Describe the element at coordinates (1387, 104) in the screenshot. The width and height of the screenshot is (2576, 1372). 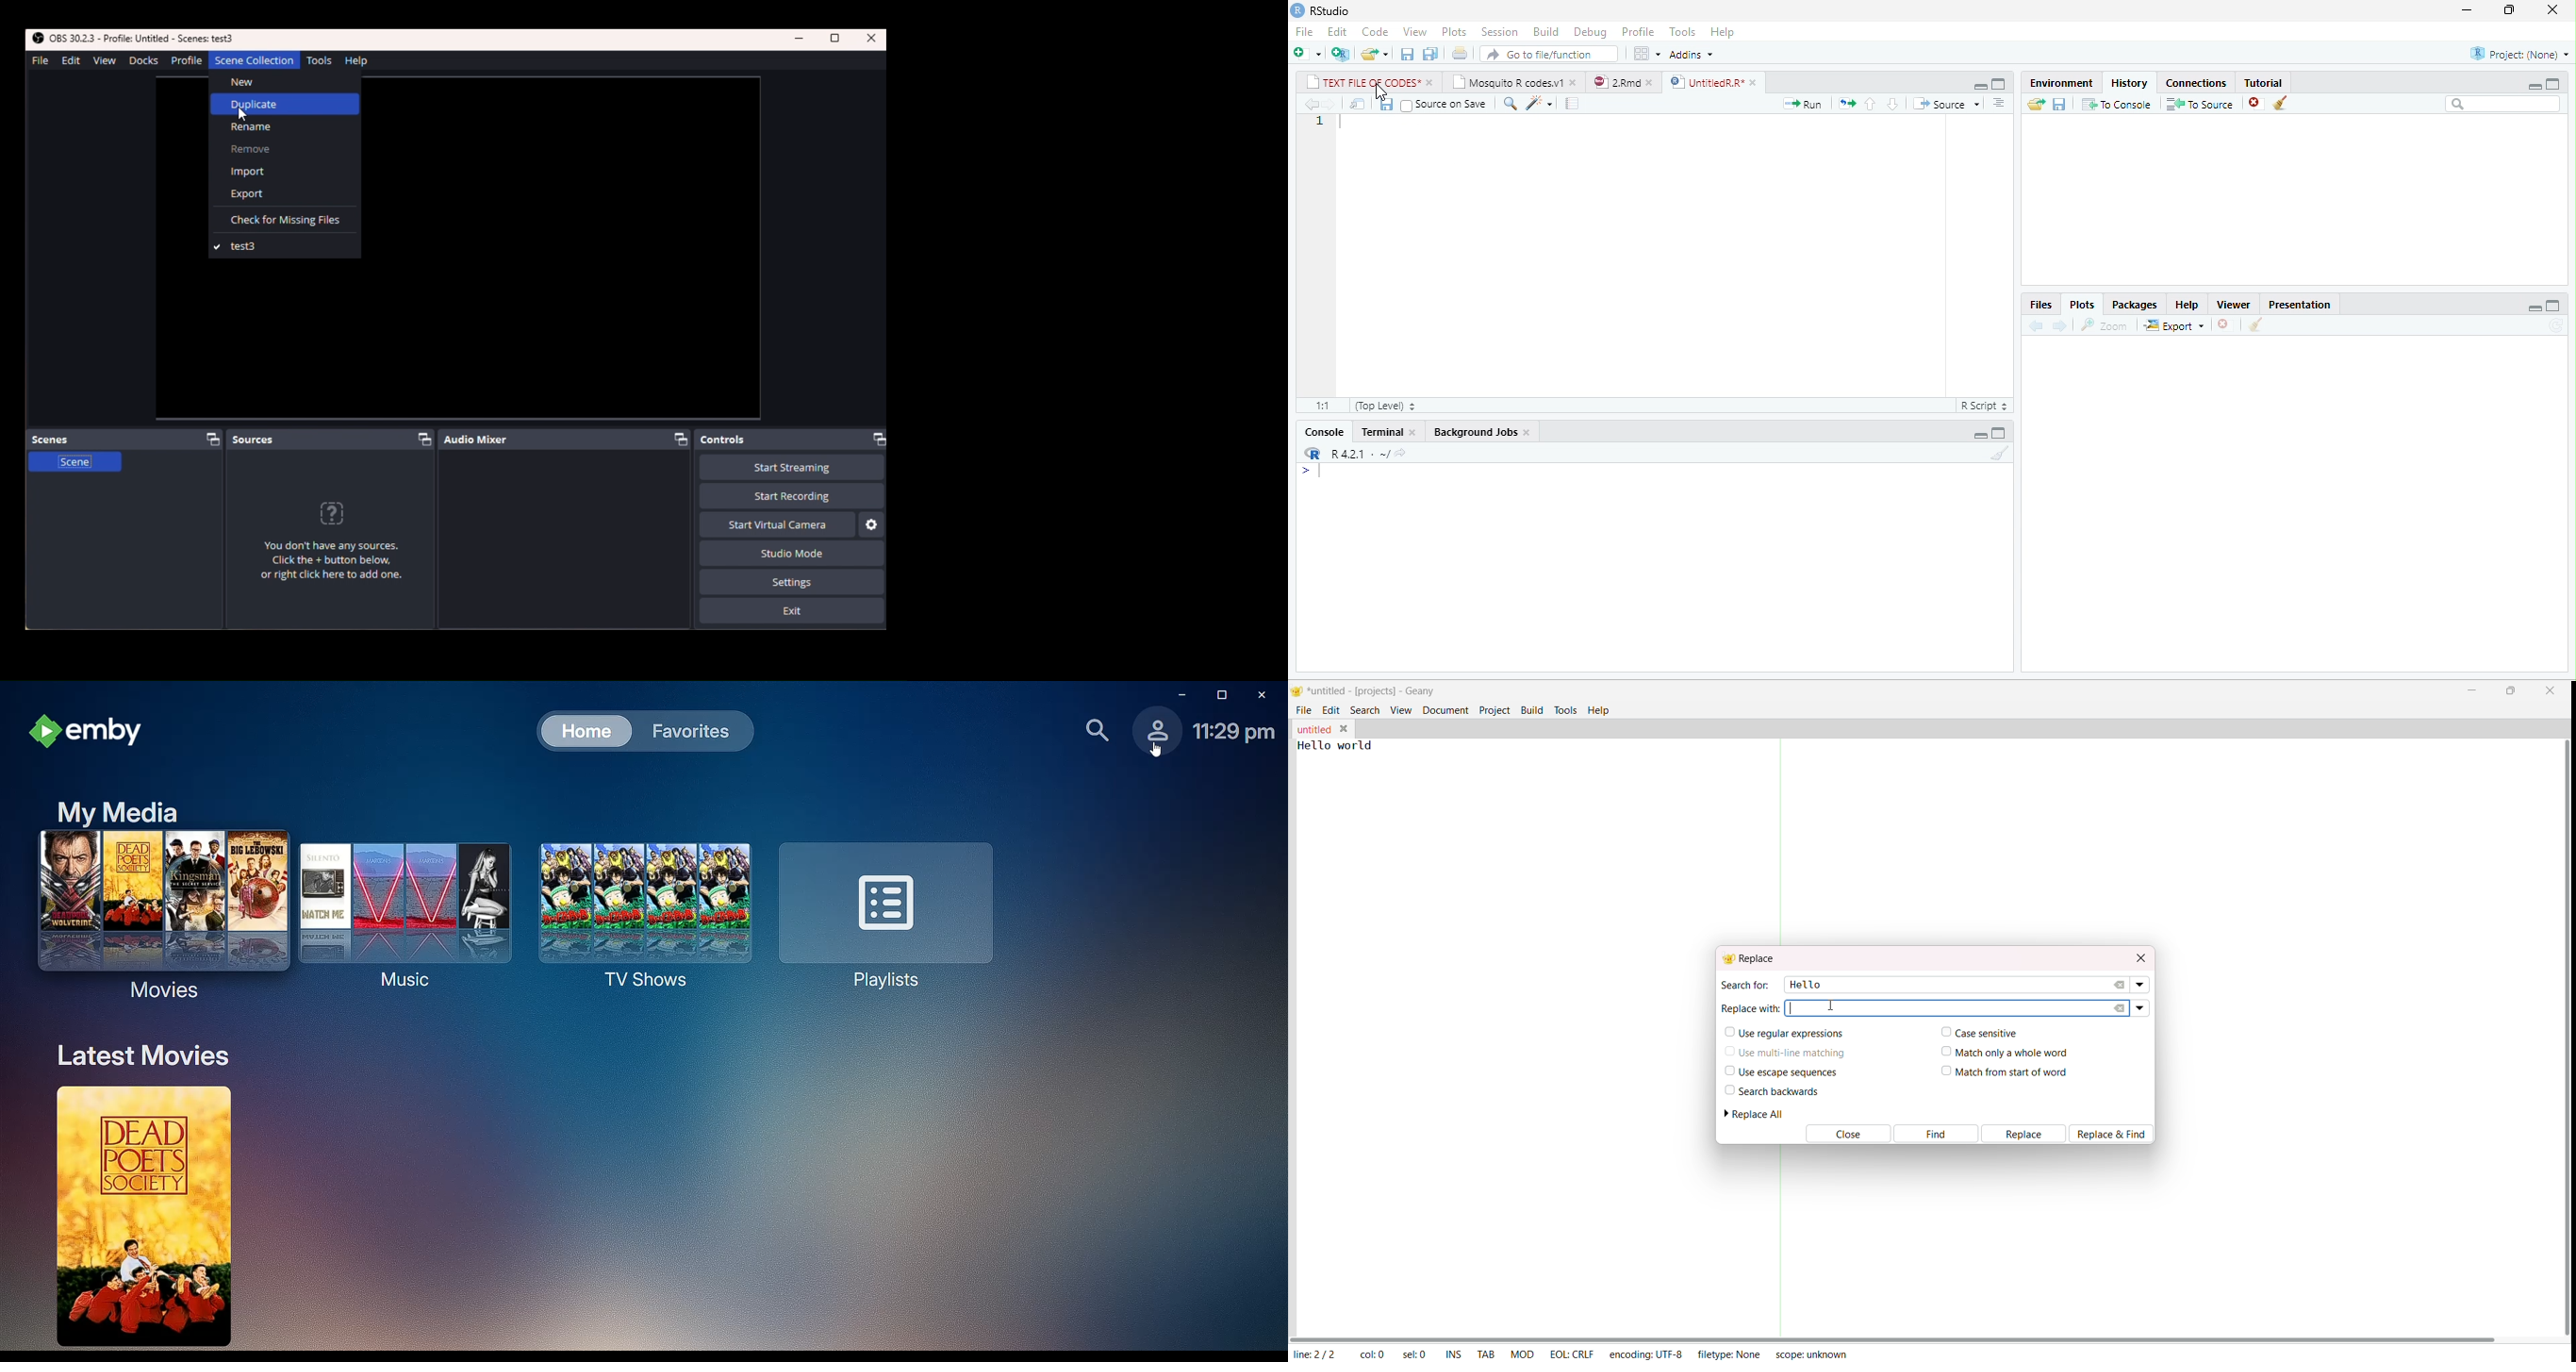
I see `save` at that location.